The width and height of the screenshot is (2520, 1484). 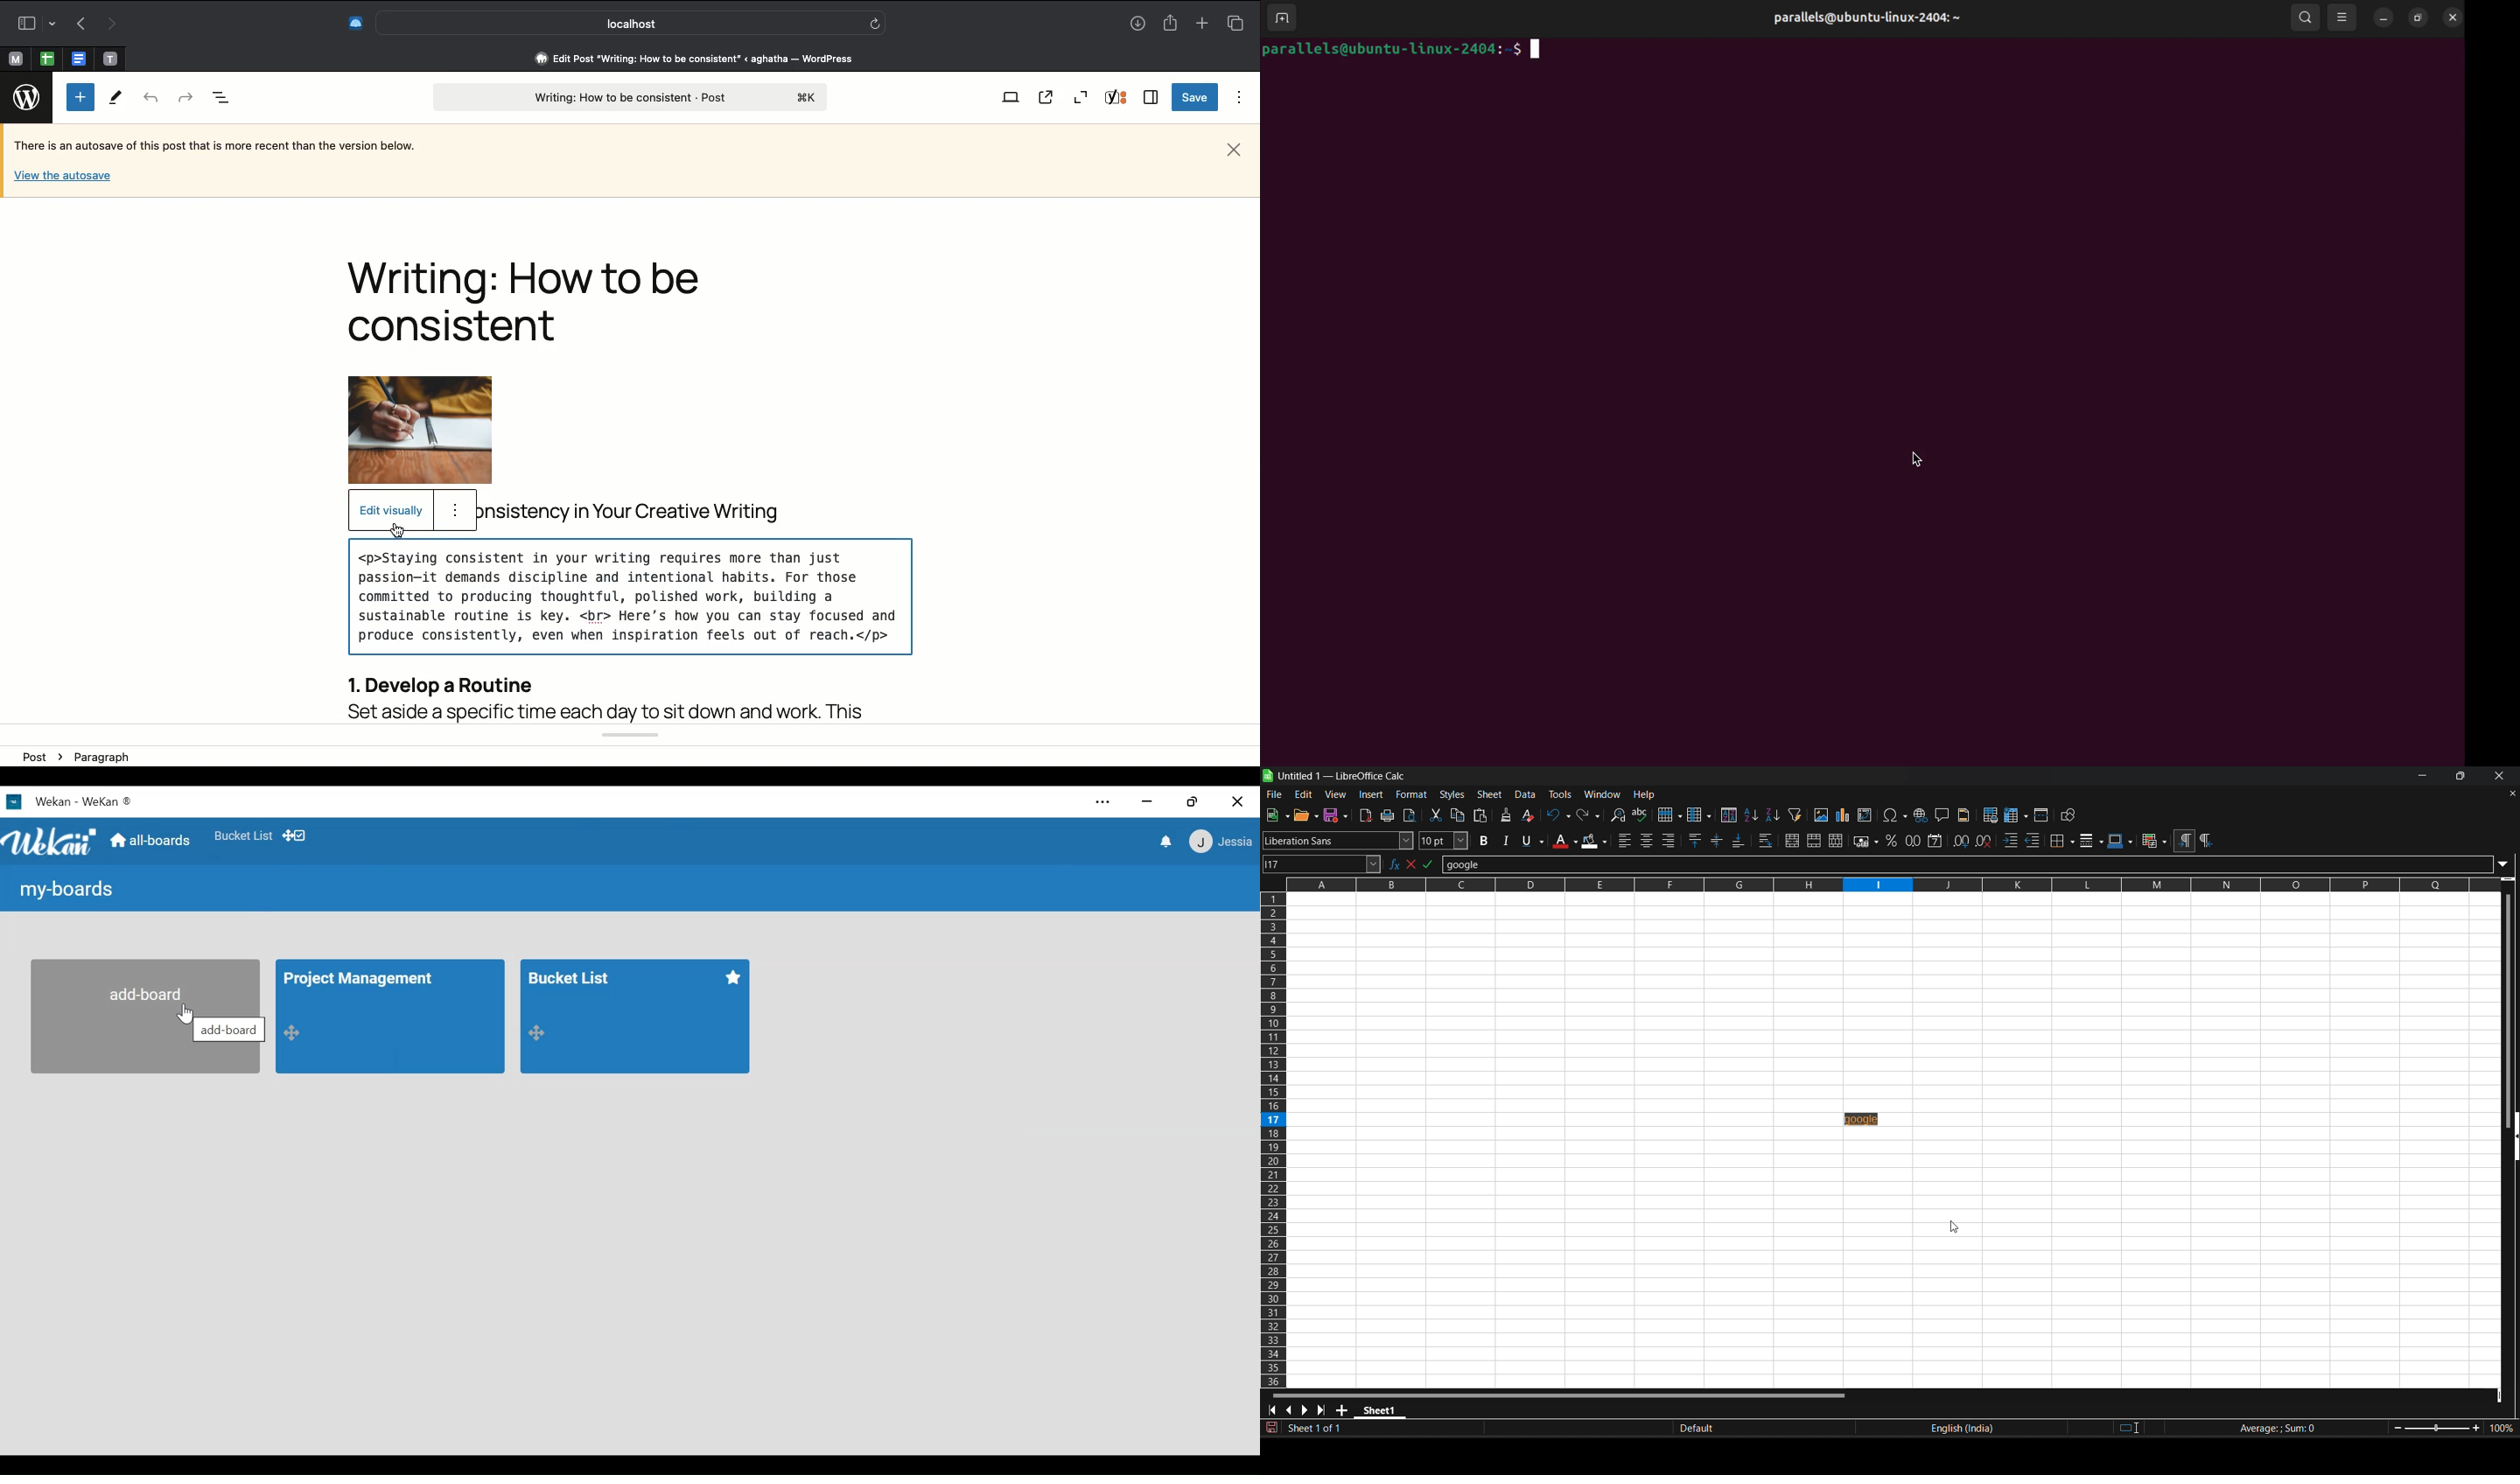 I want to click on headers and footers, so click(x=1965, y=815).